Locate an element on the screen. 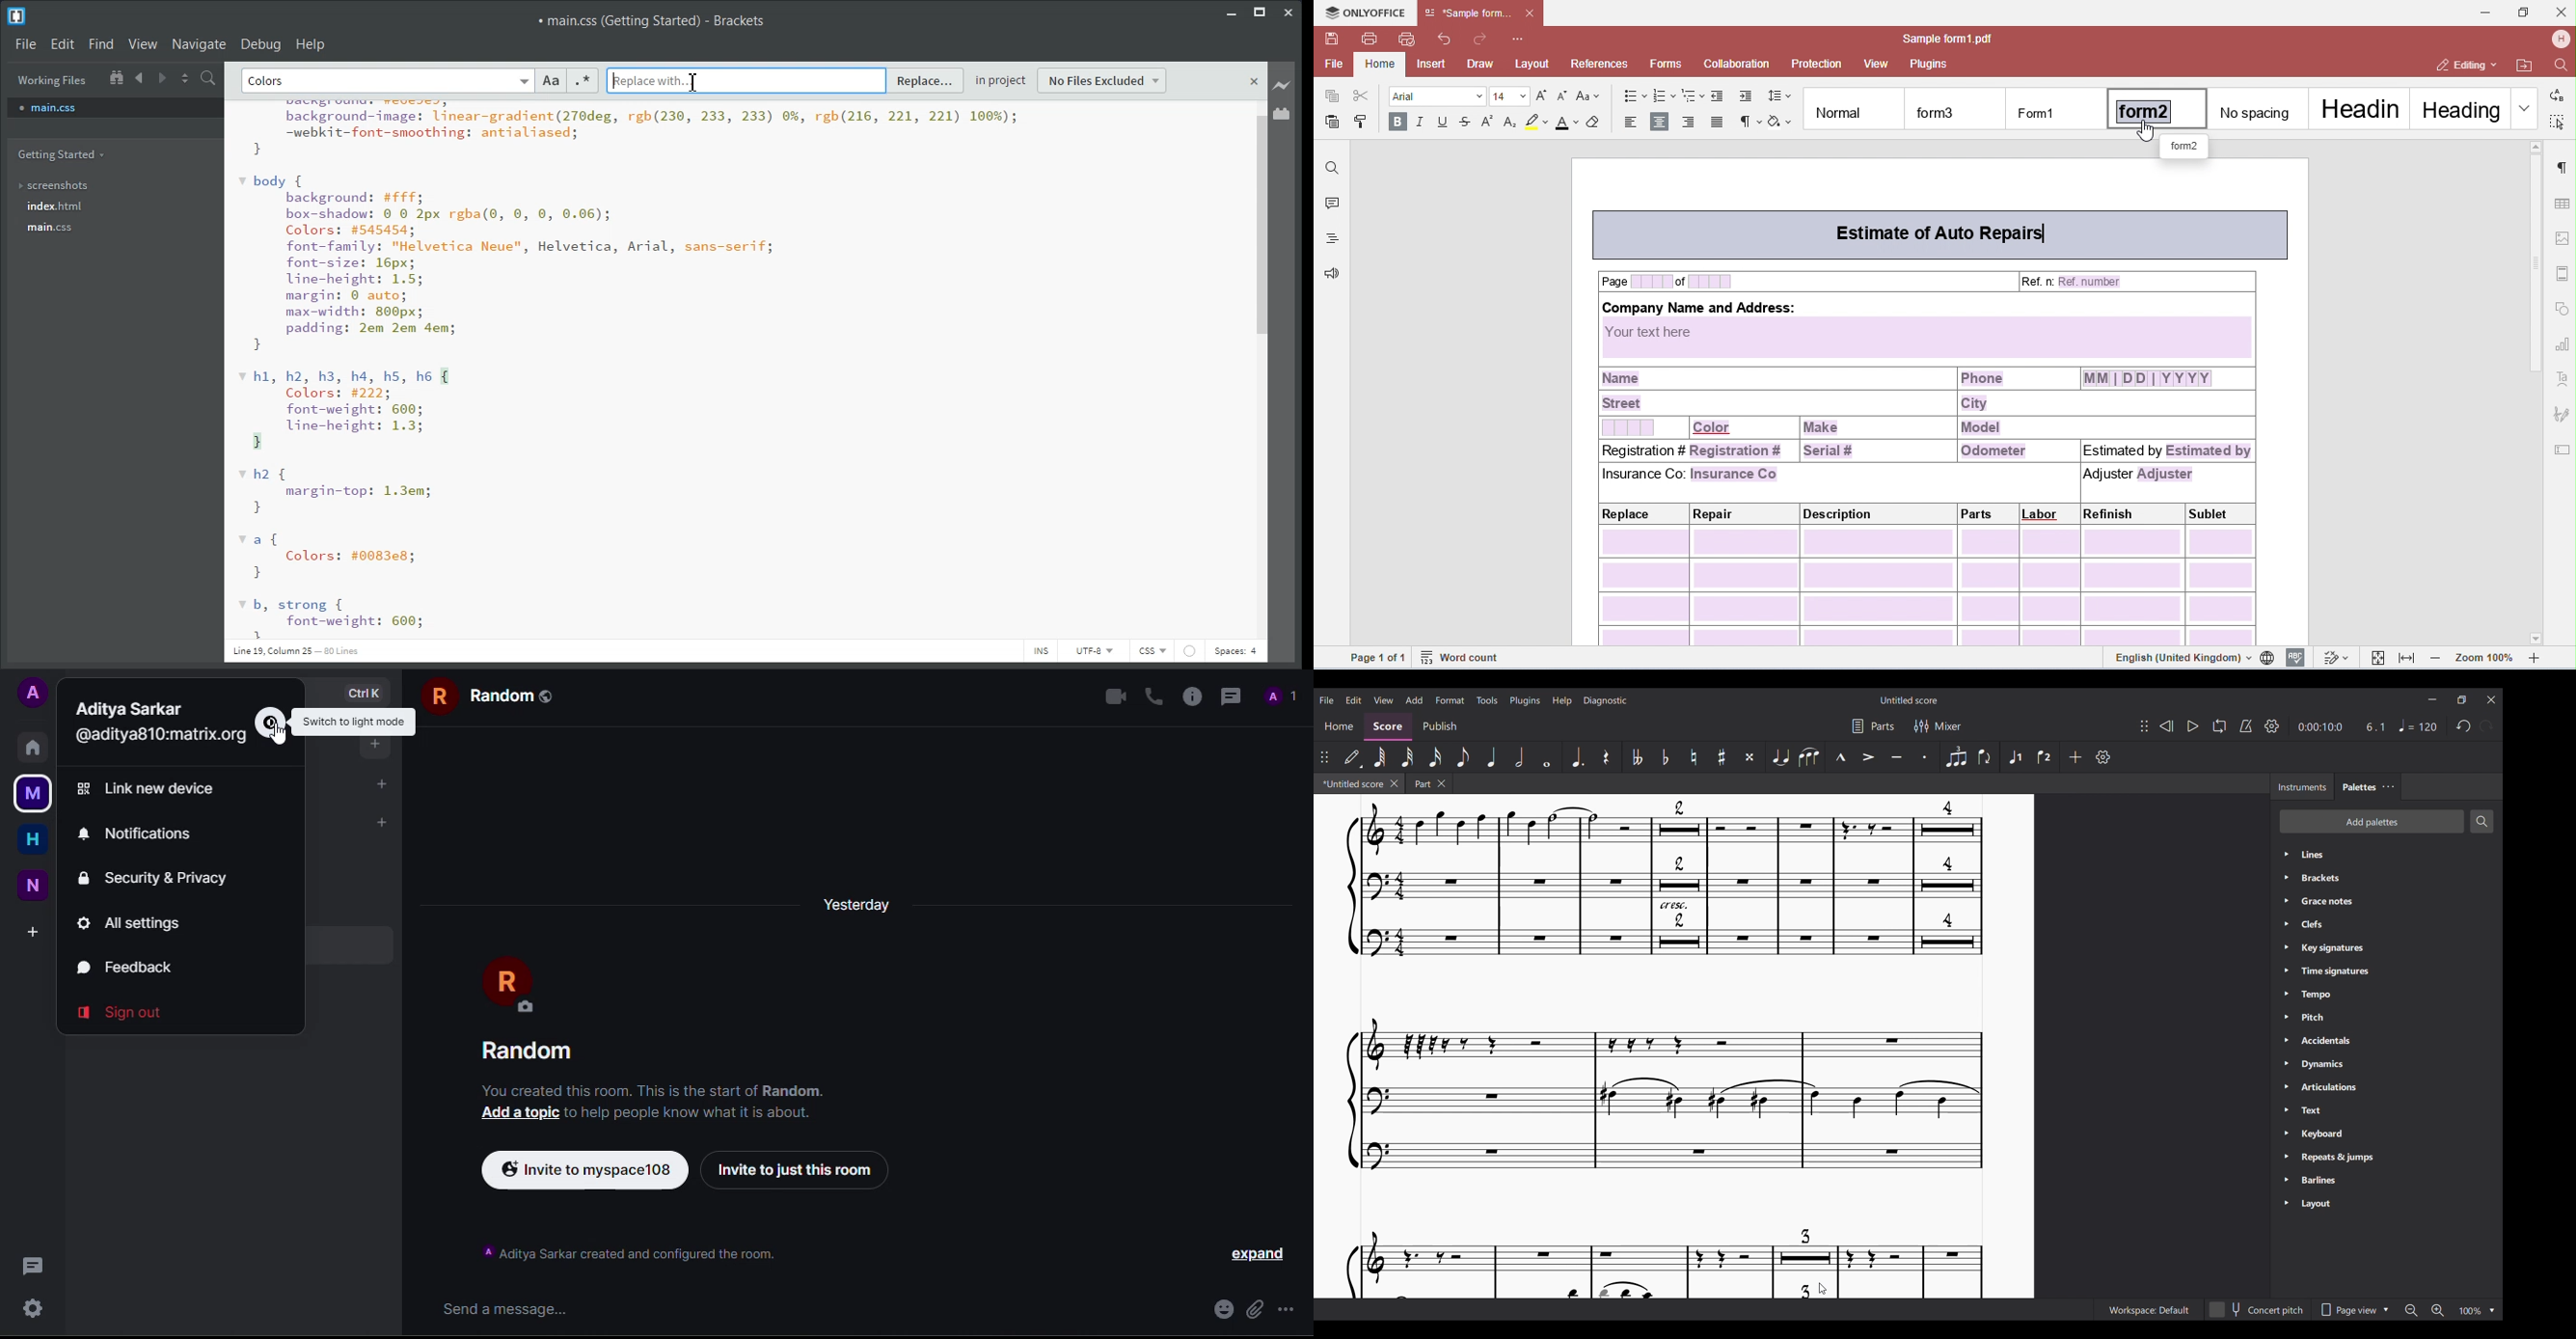 This screenshot has height=1344, width=2576. add is located at coordinates (383, 821).